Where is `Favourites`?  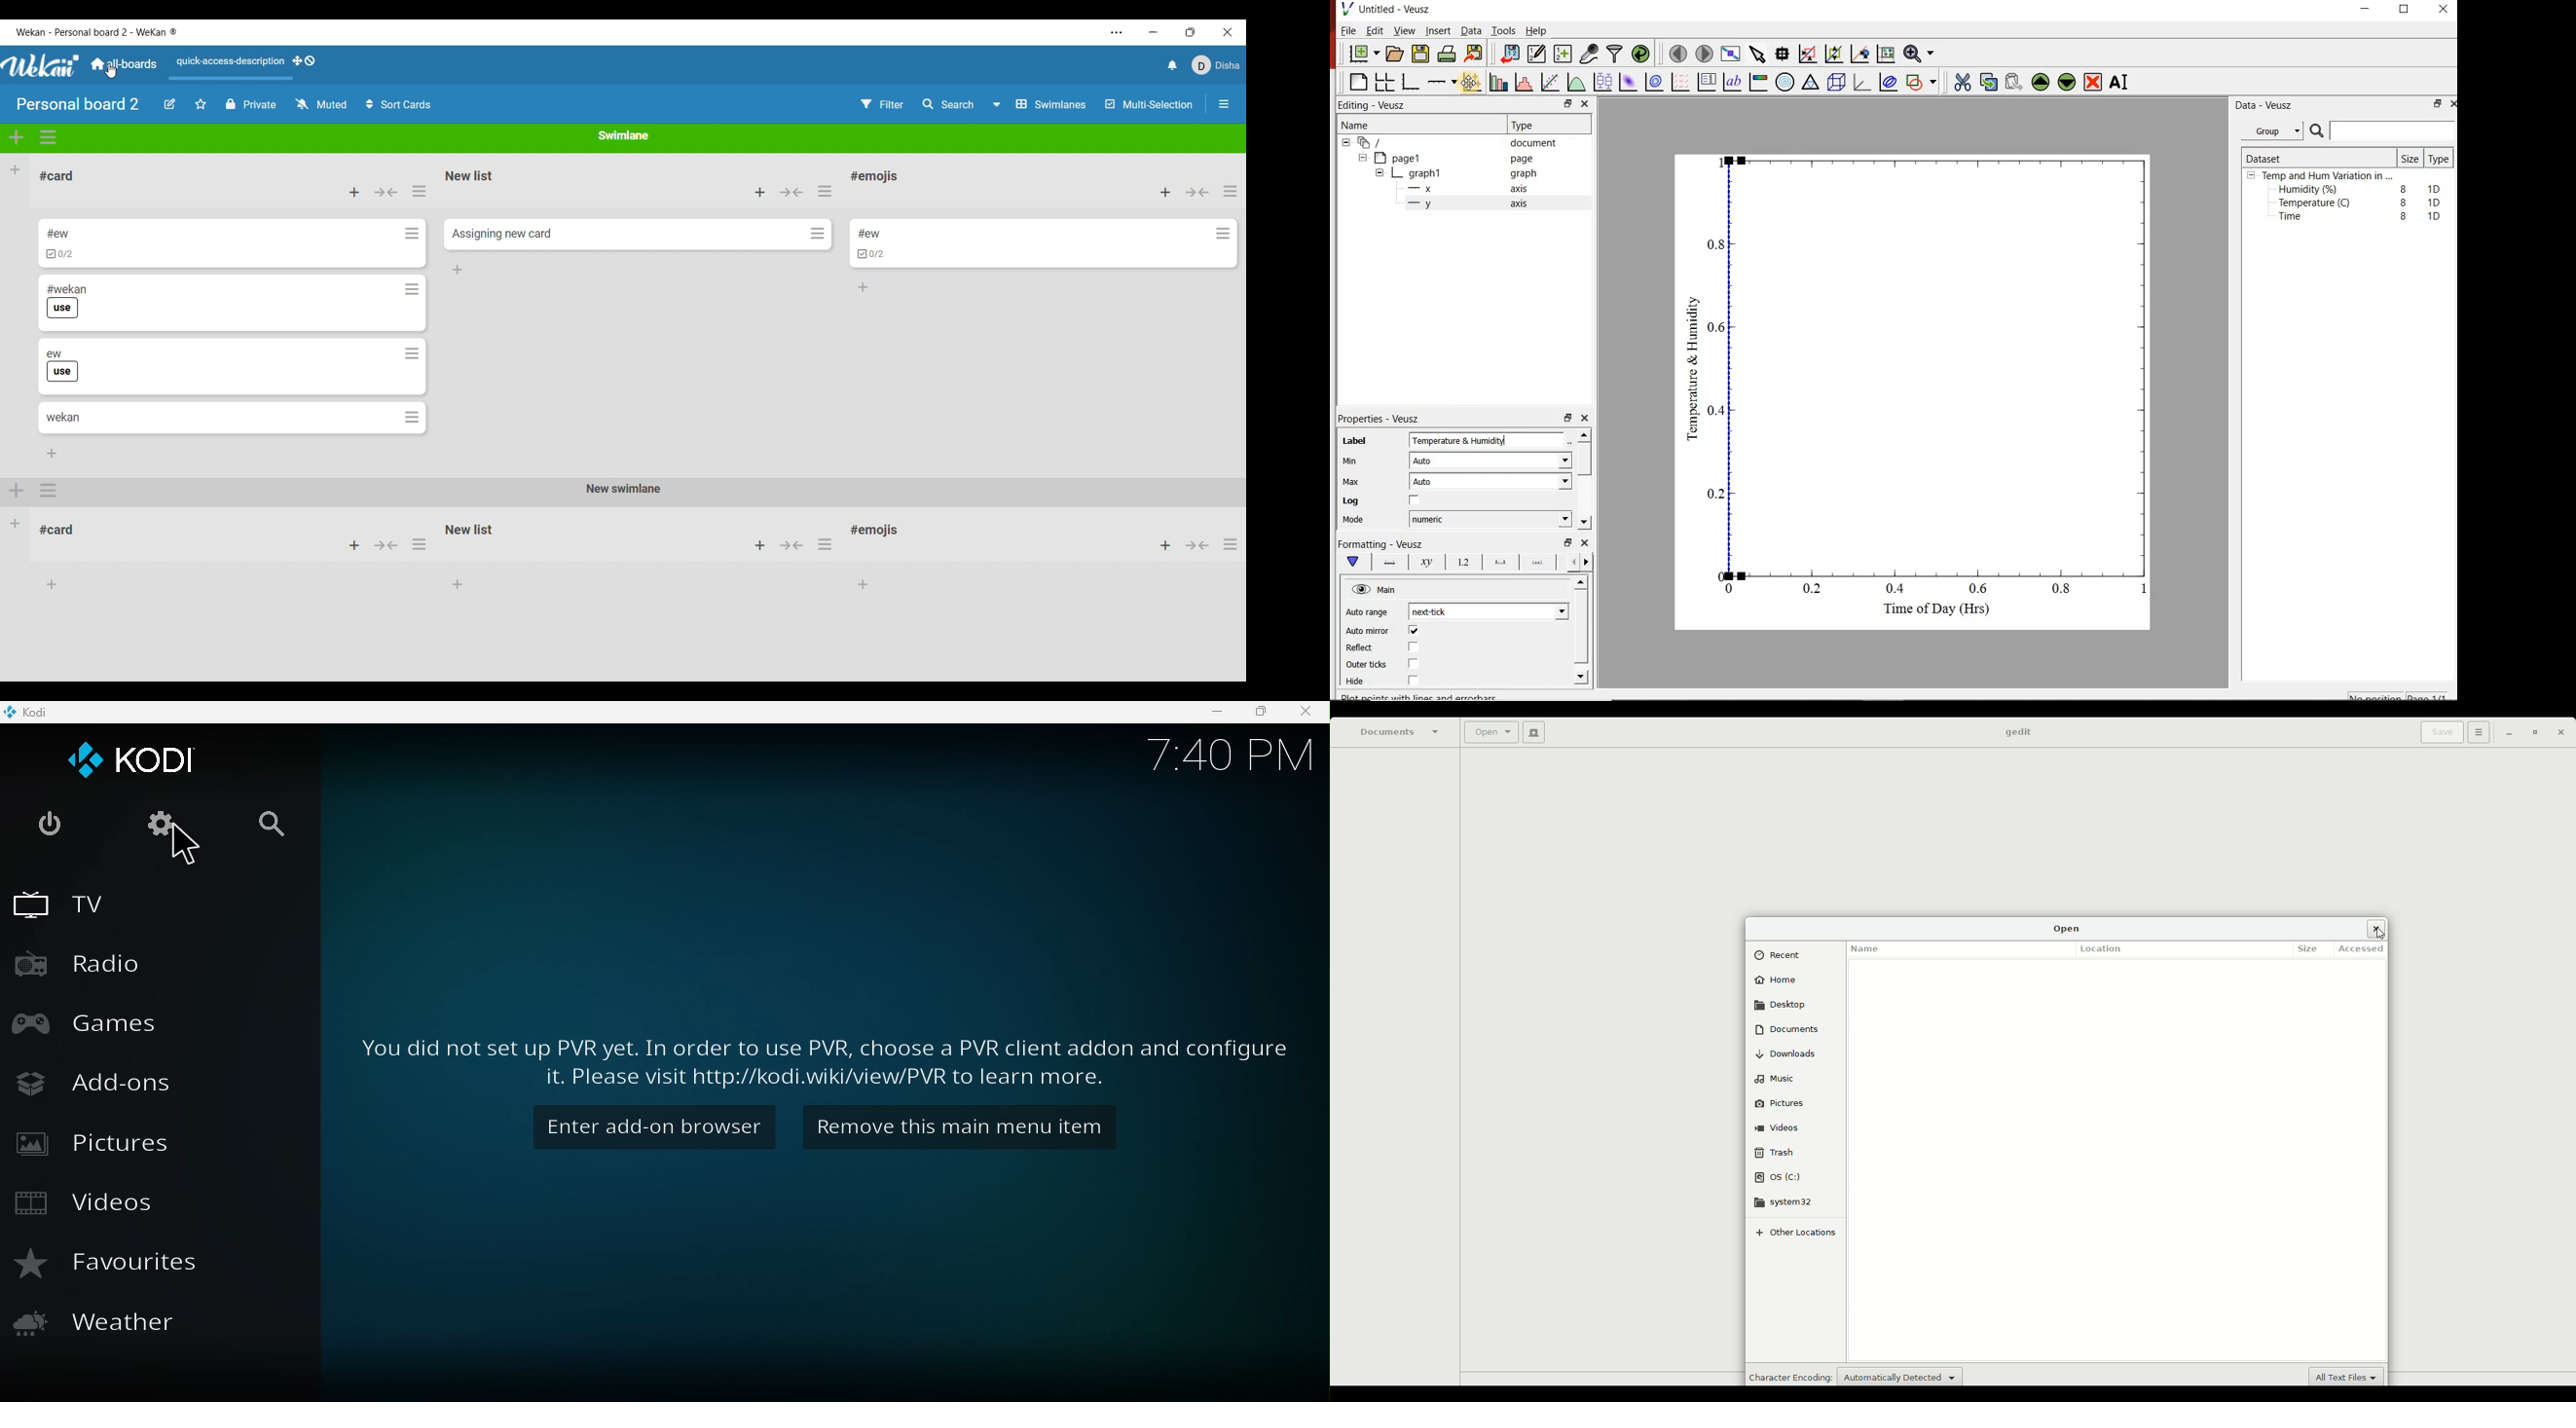 Favourites is located at coordinates (118, 1264).